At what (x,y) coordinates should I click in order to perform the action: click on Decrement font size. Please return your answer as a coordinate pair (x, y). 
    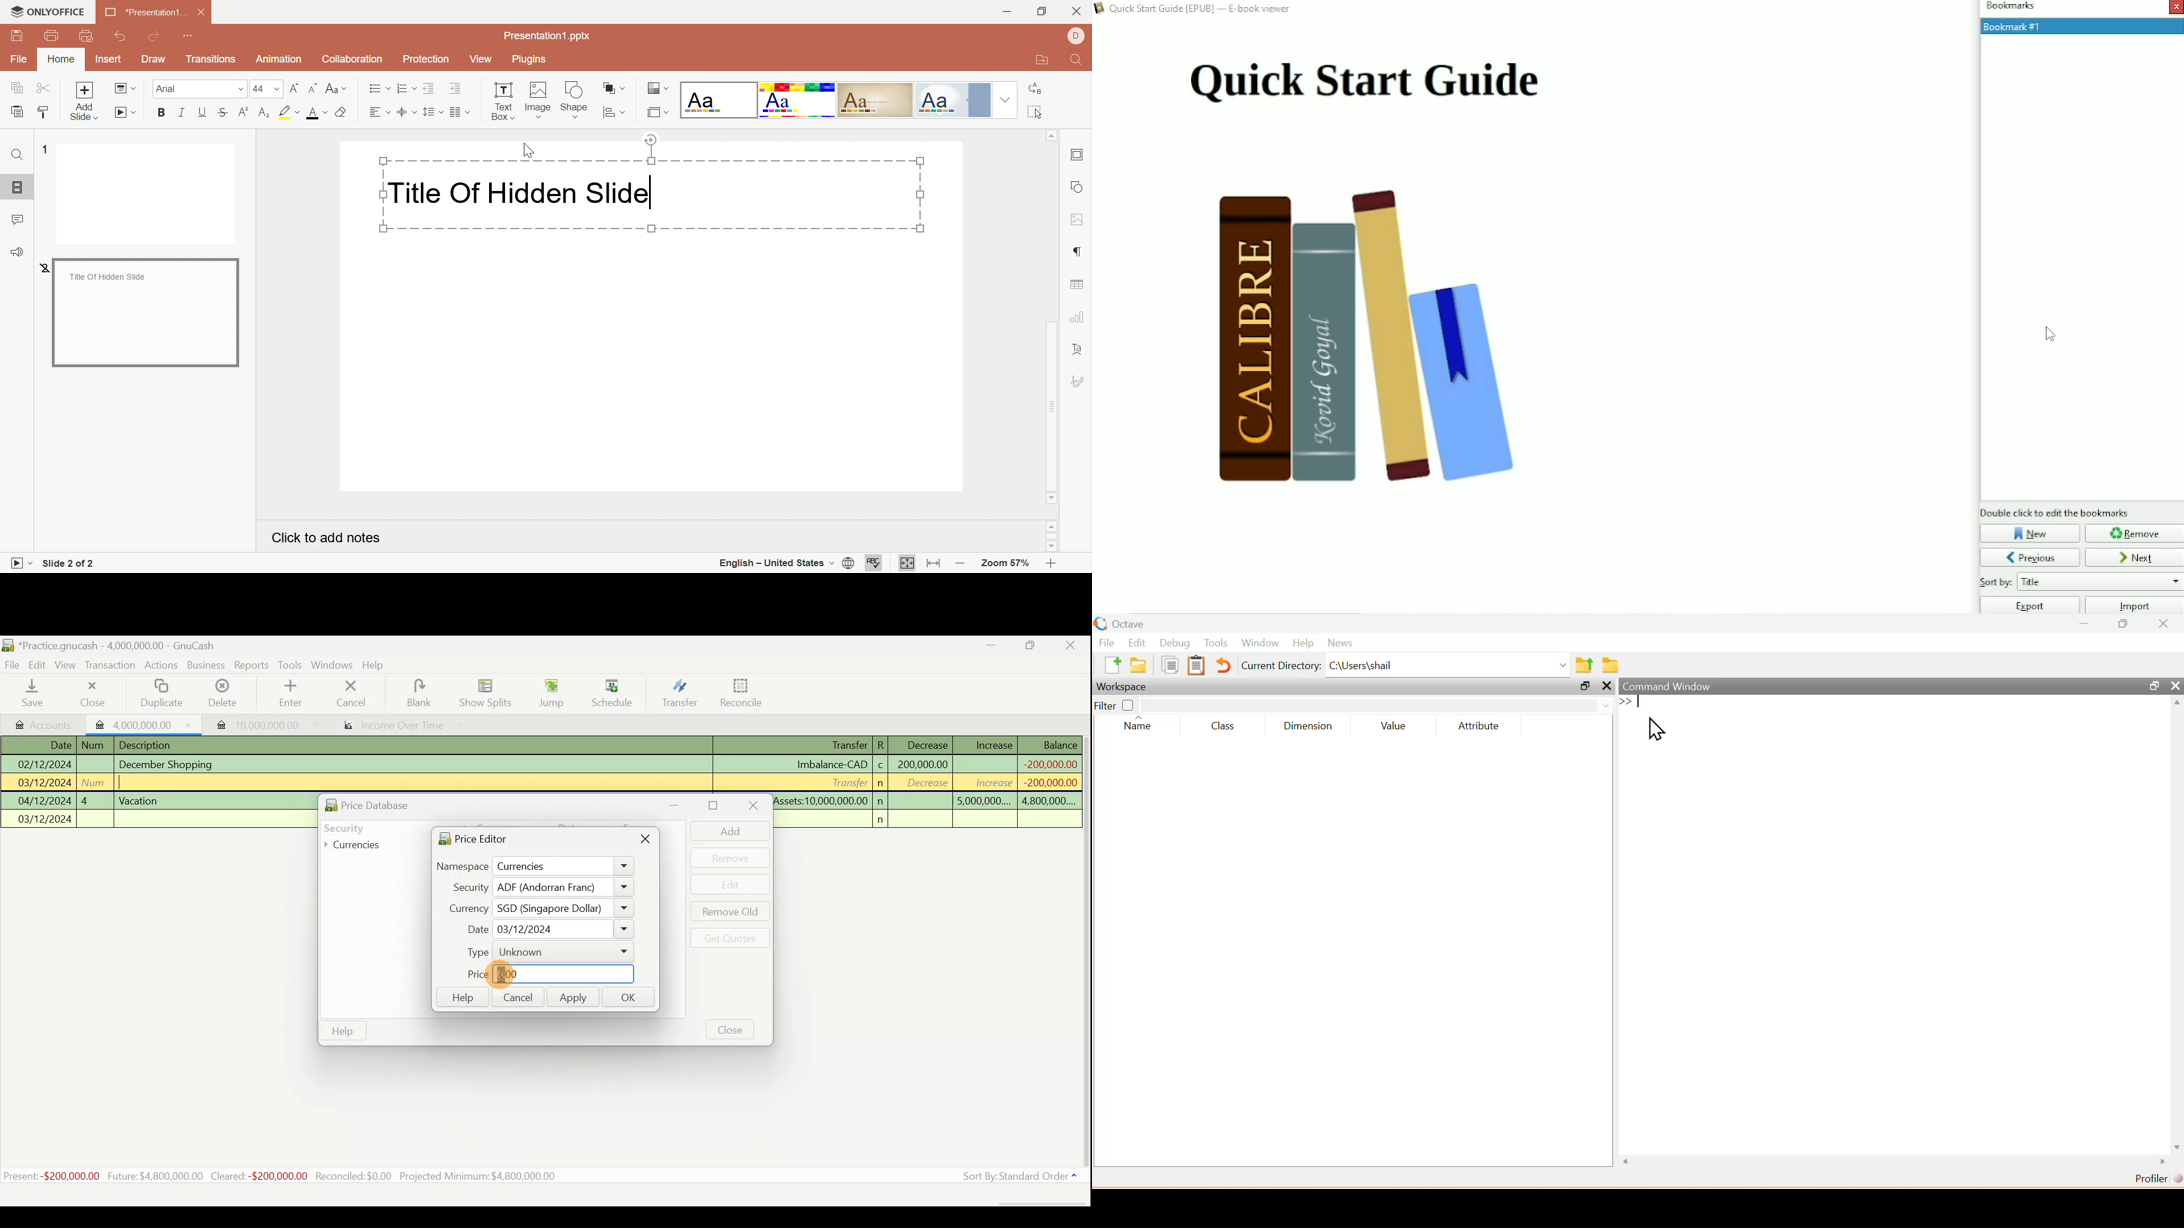
    Looking at the image, I should click on (312, 88).